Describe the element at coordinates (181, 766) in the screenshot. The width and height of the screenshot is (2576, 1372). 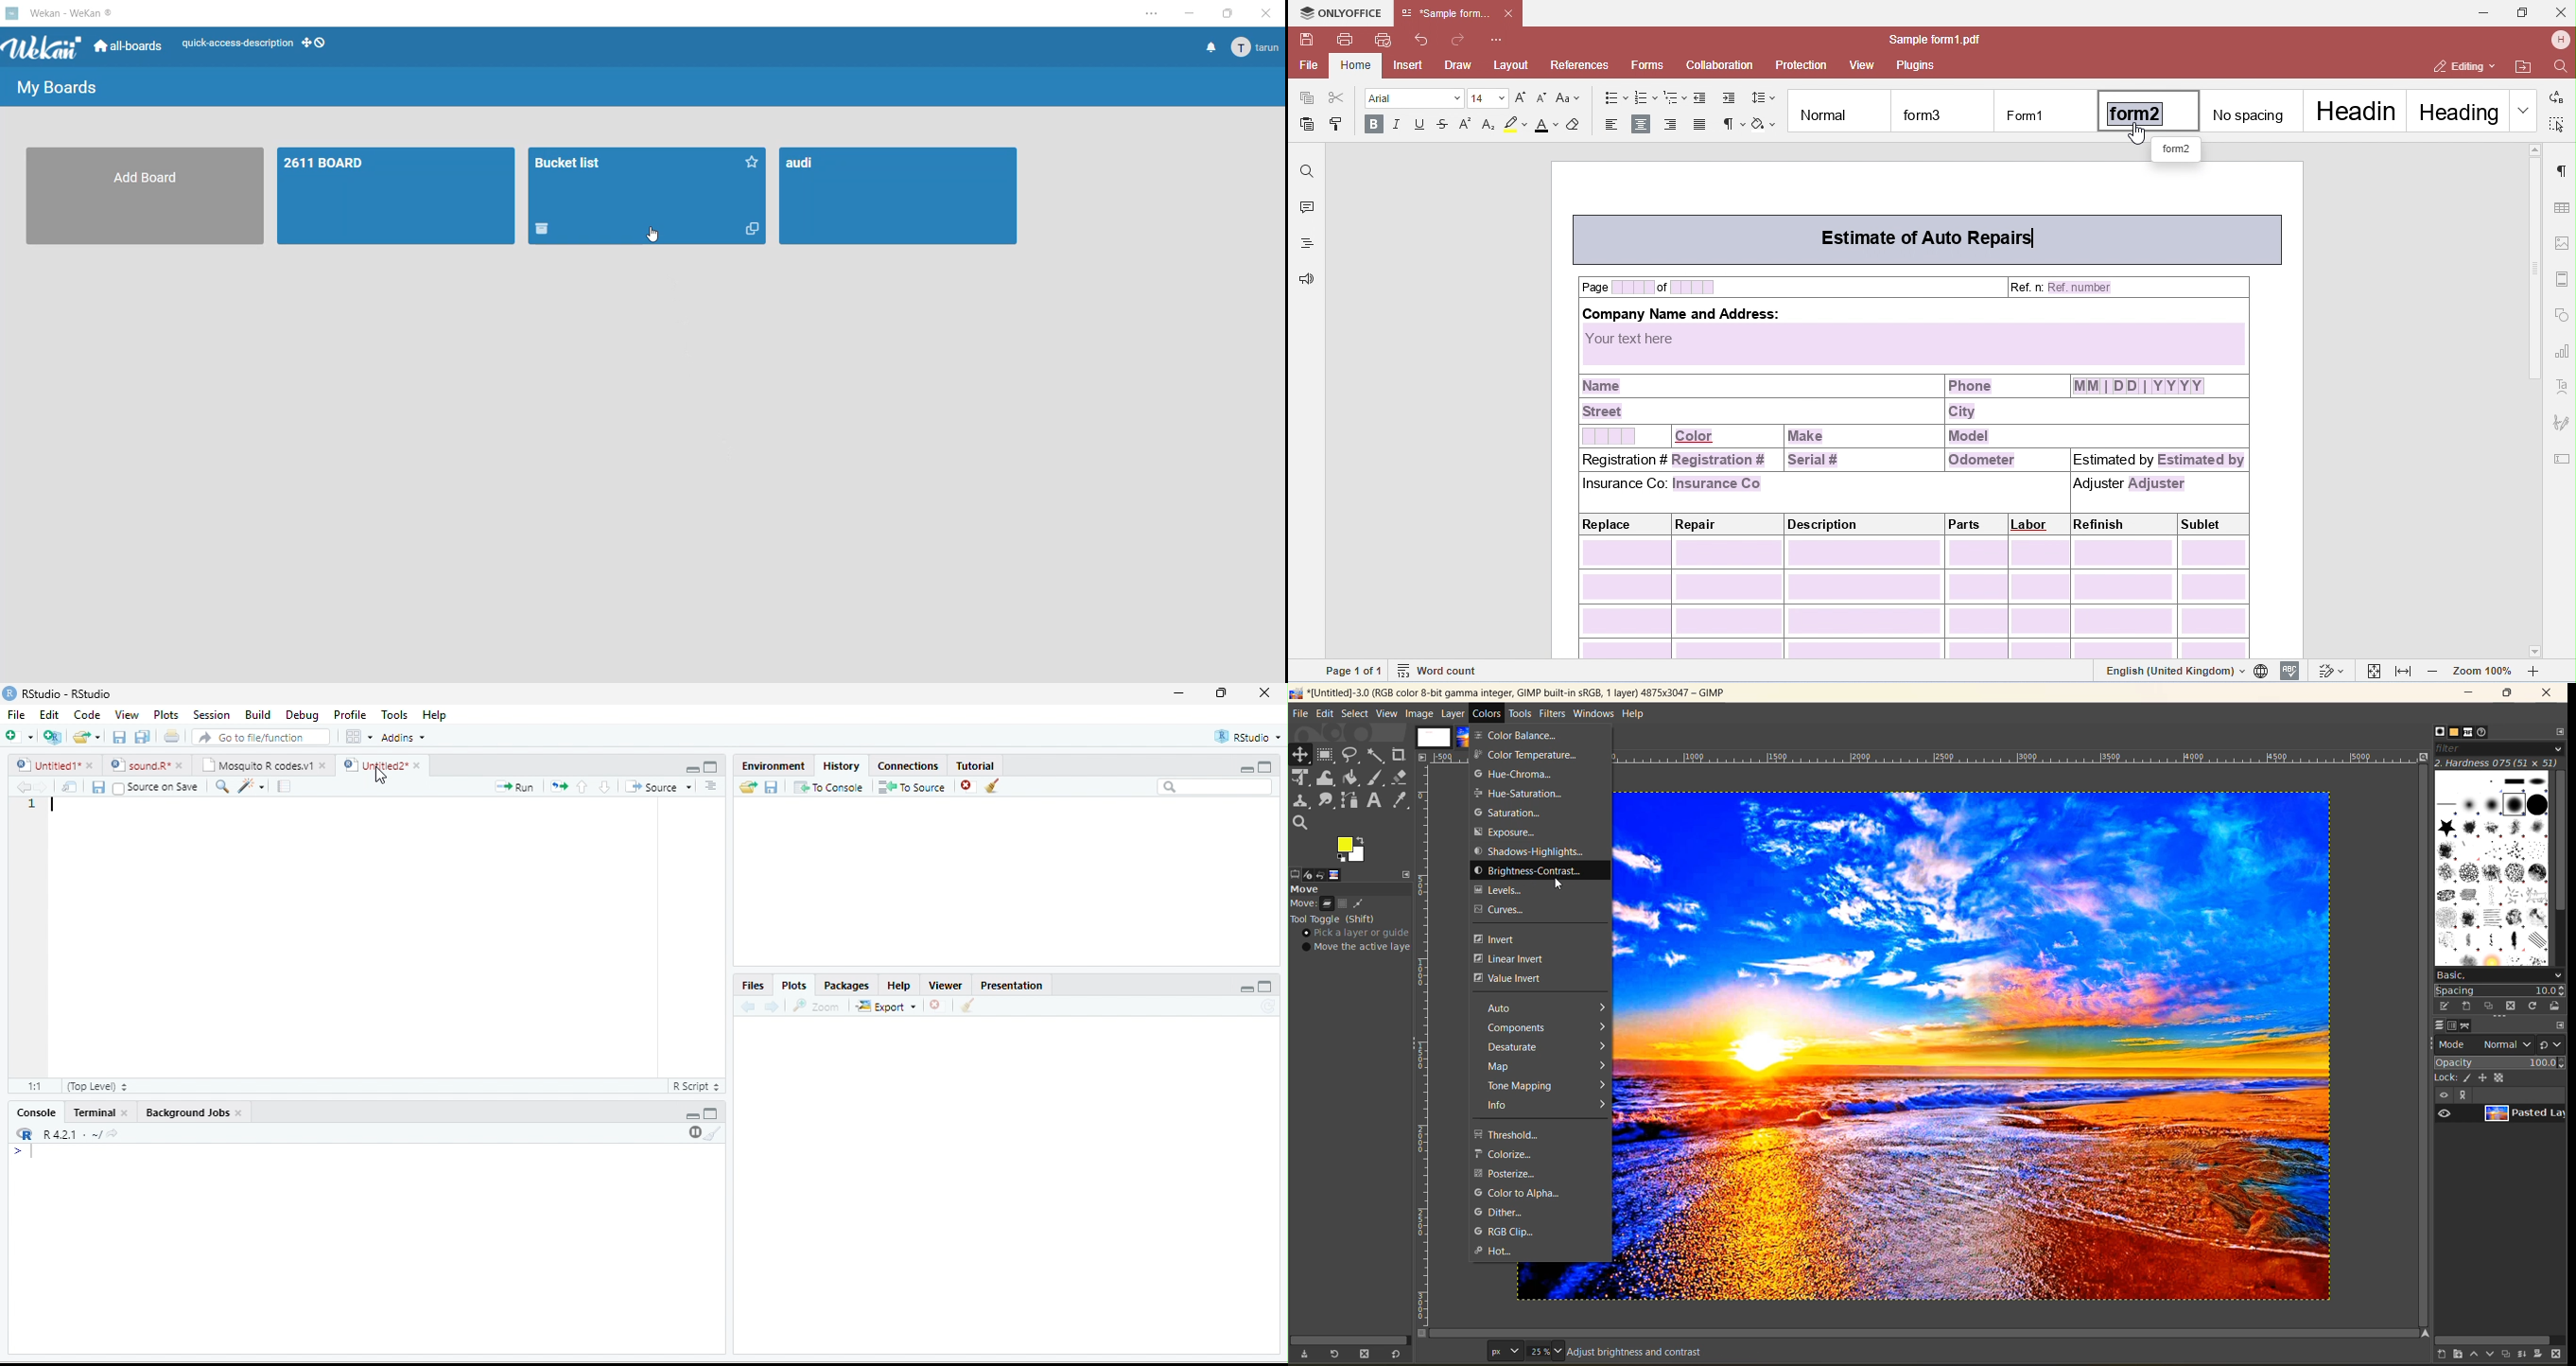
I see `close` at that location.